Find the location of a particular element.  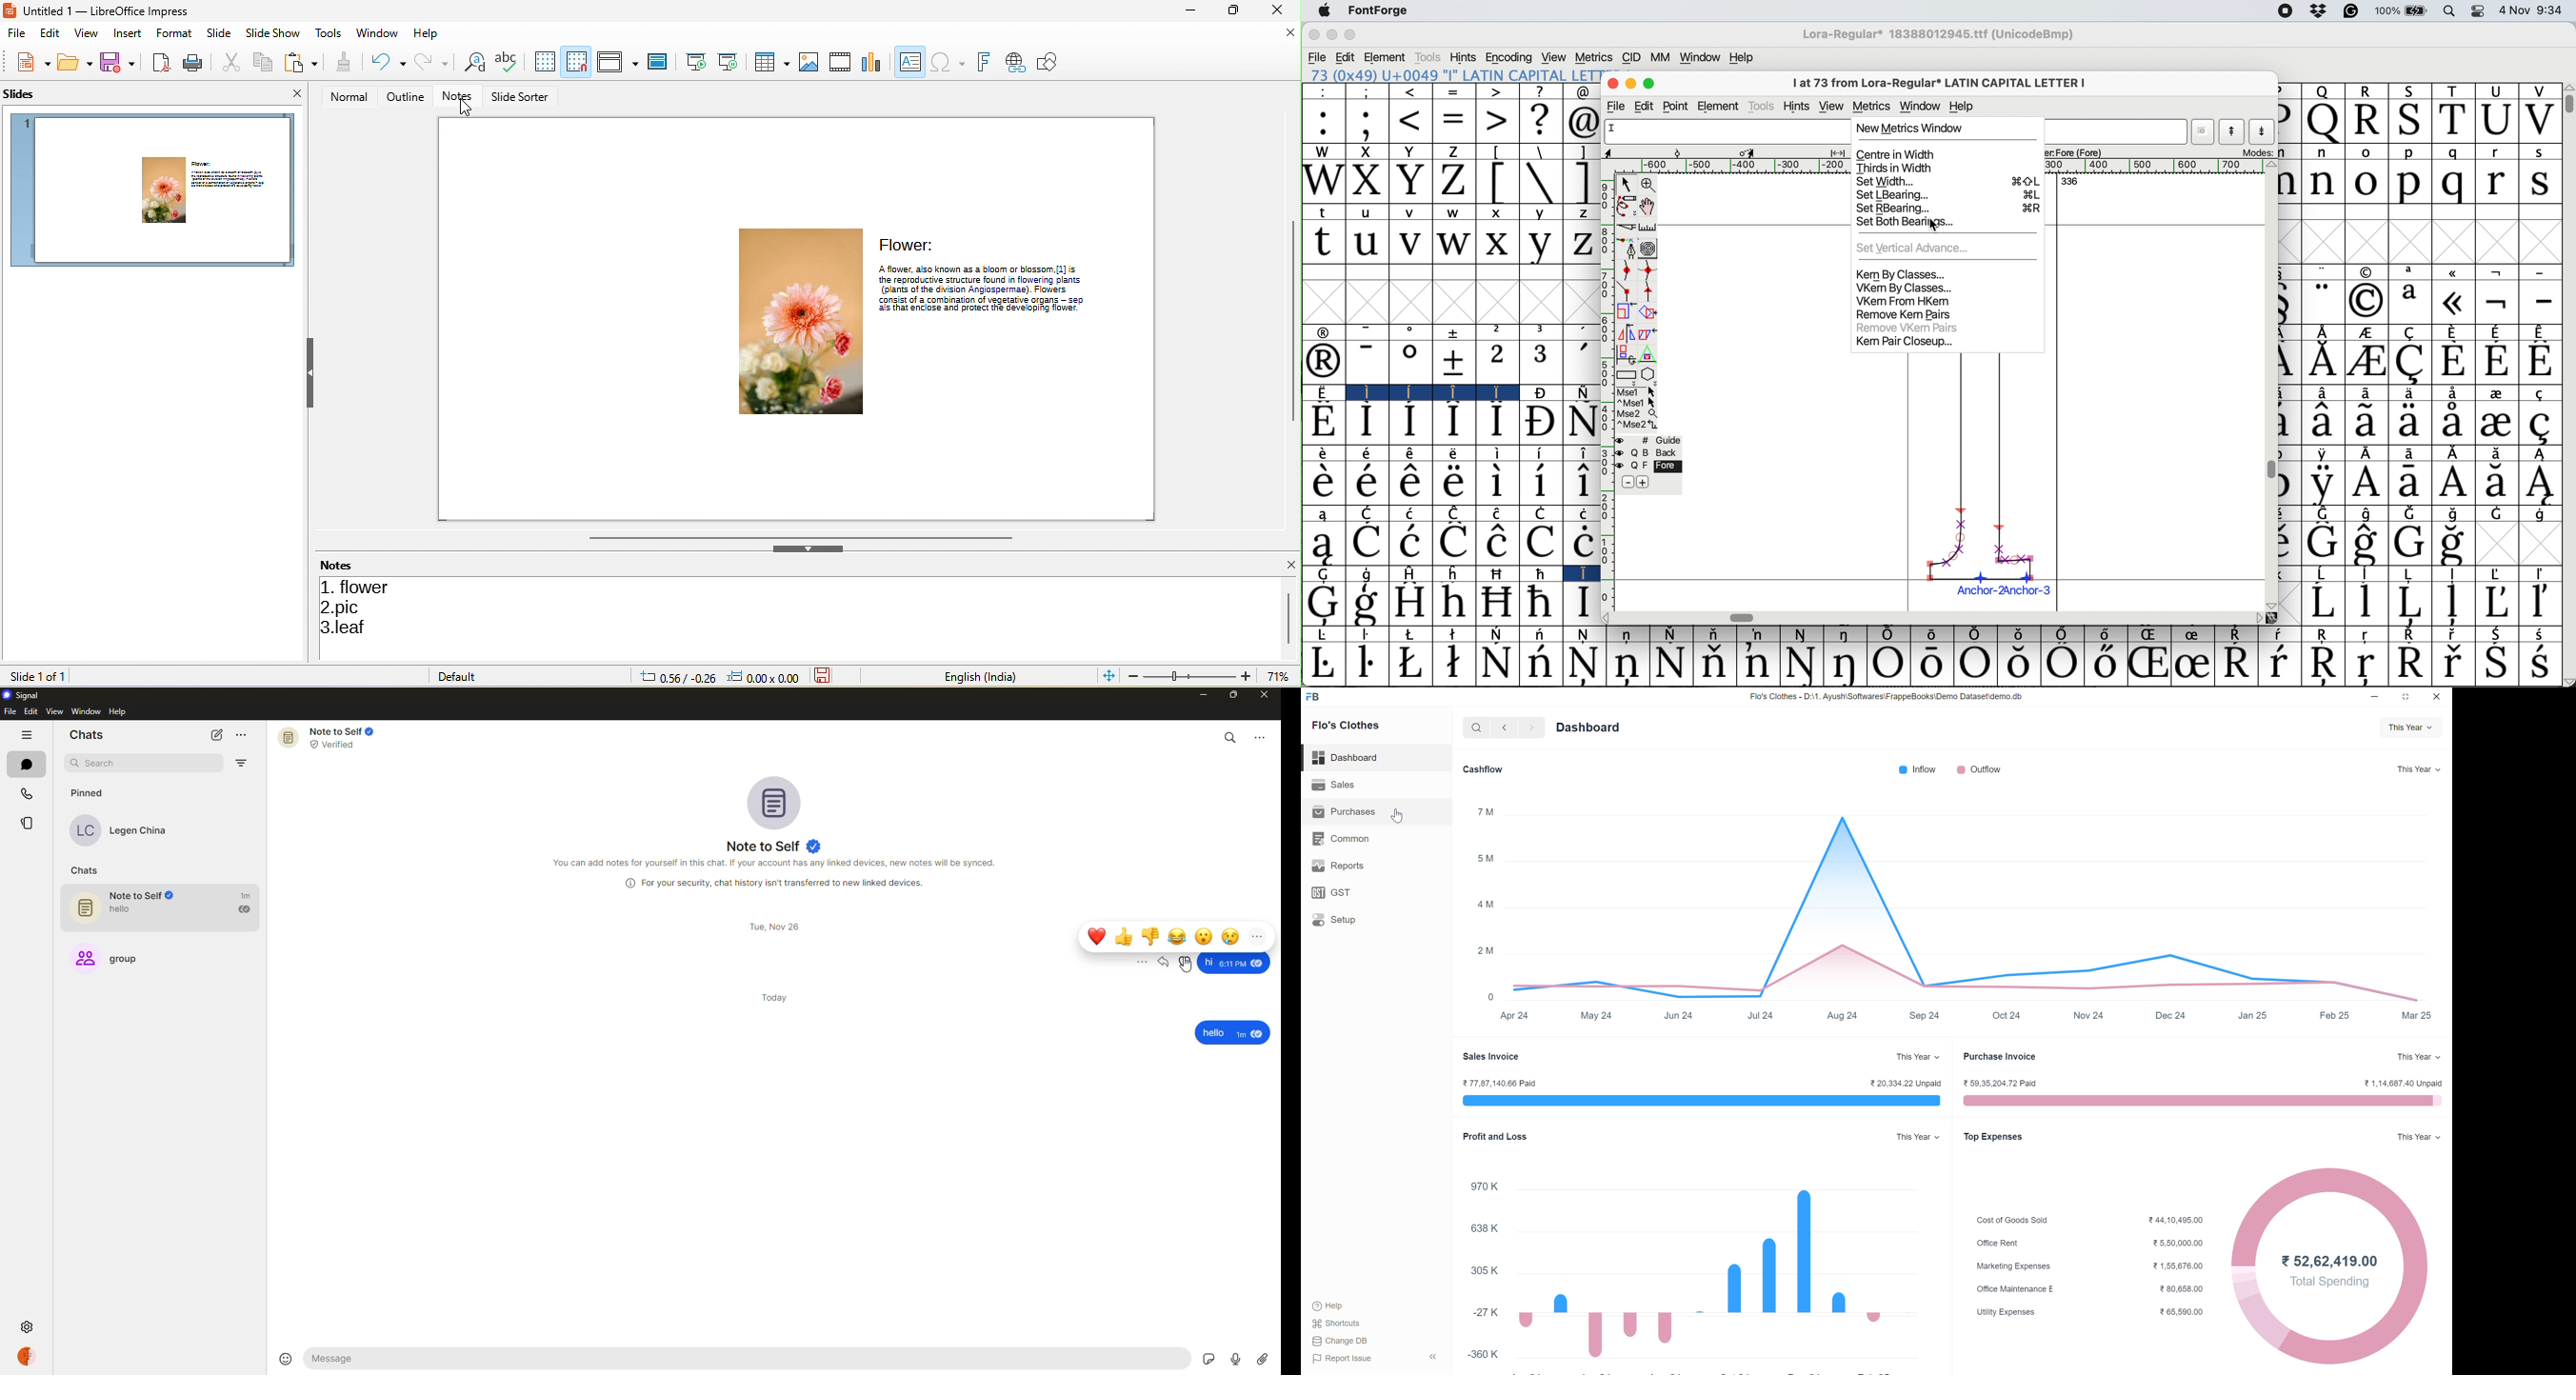

T is located at coordinates (2454, 120).